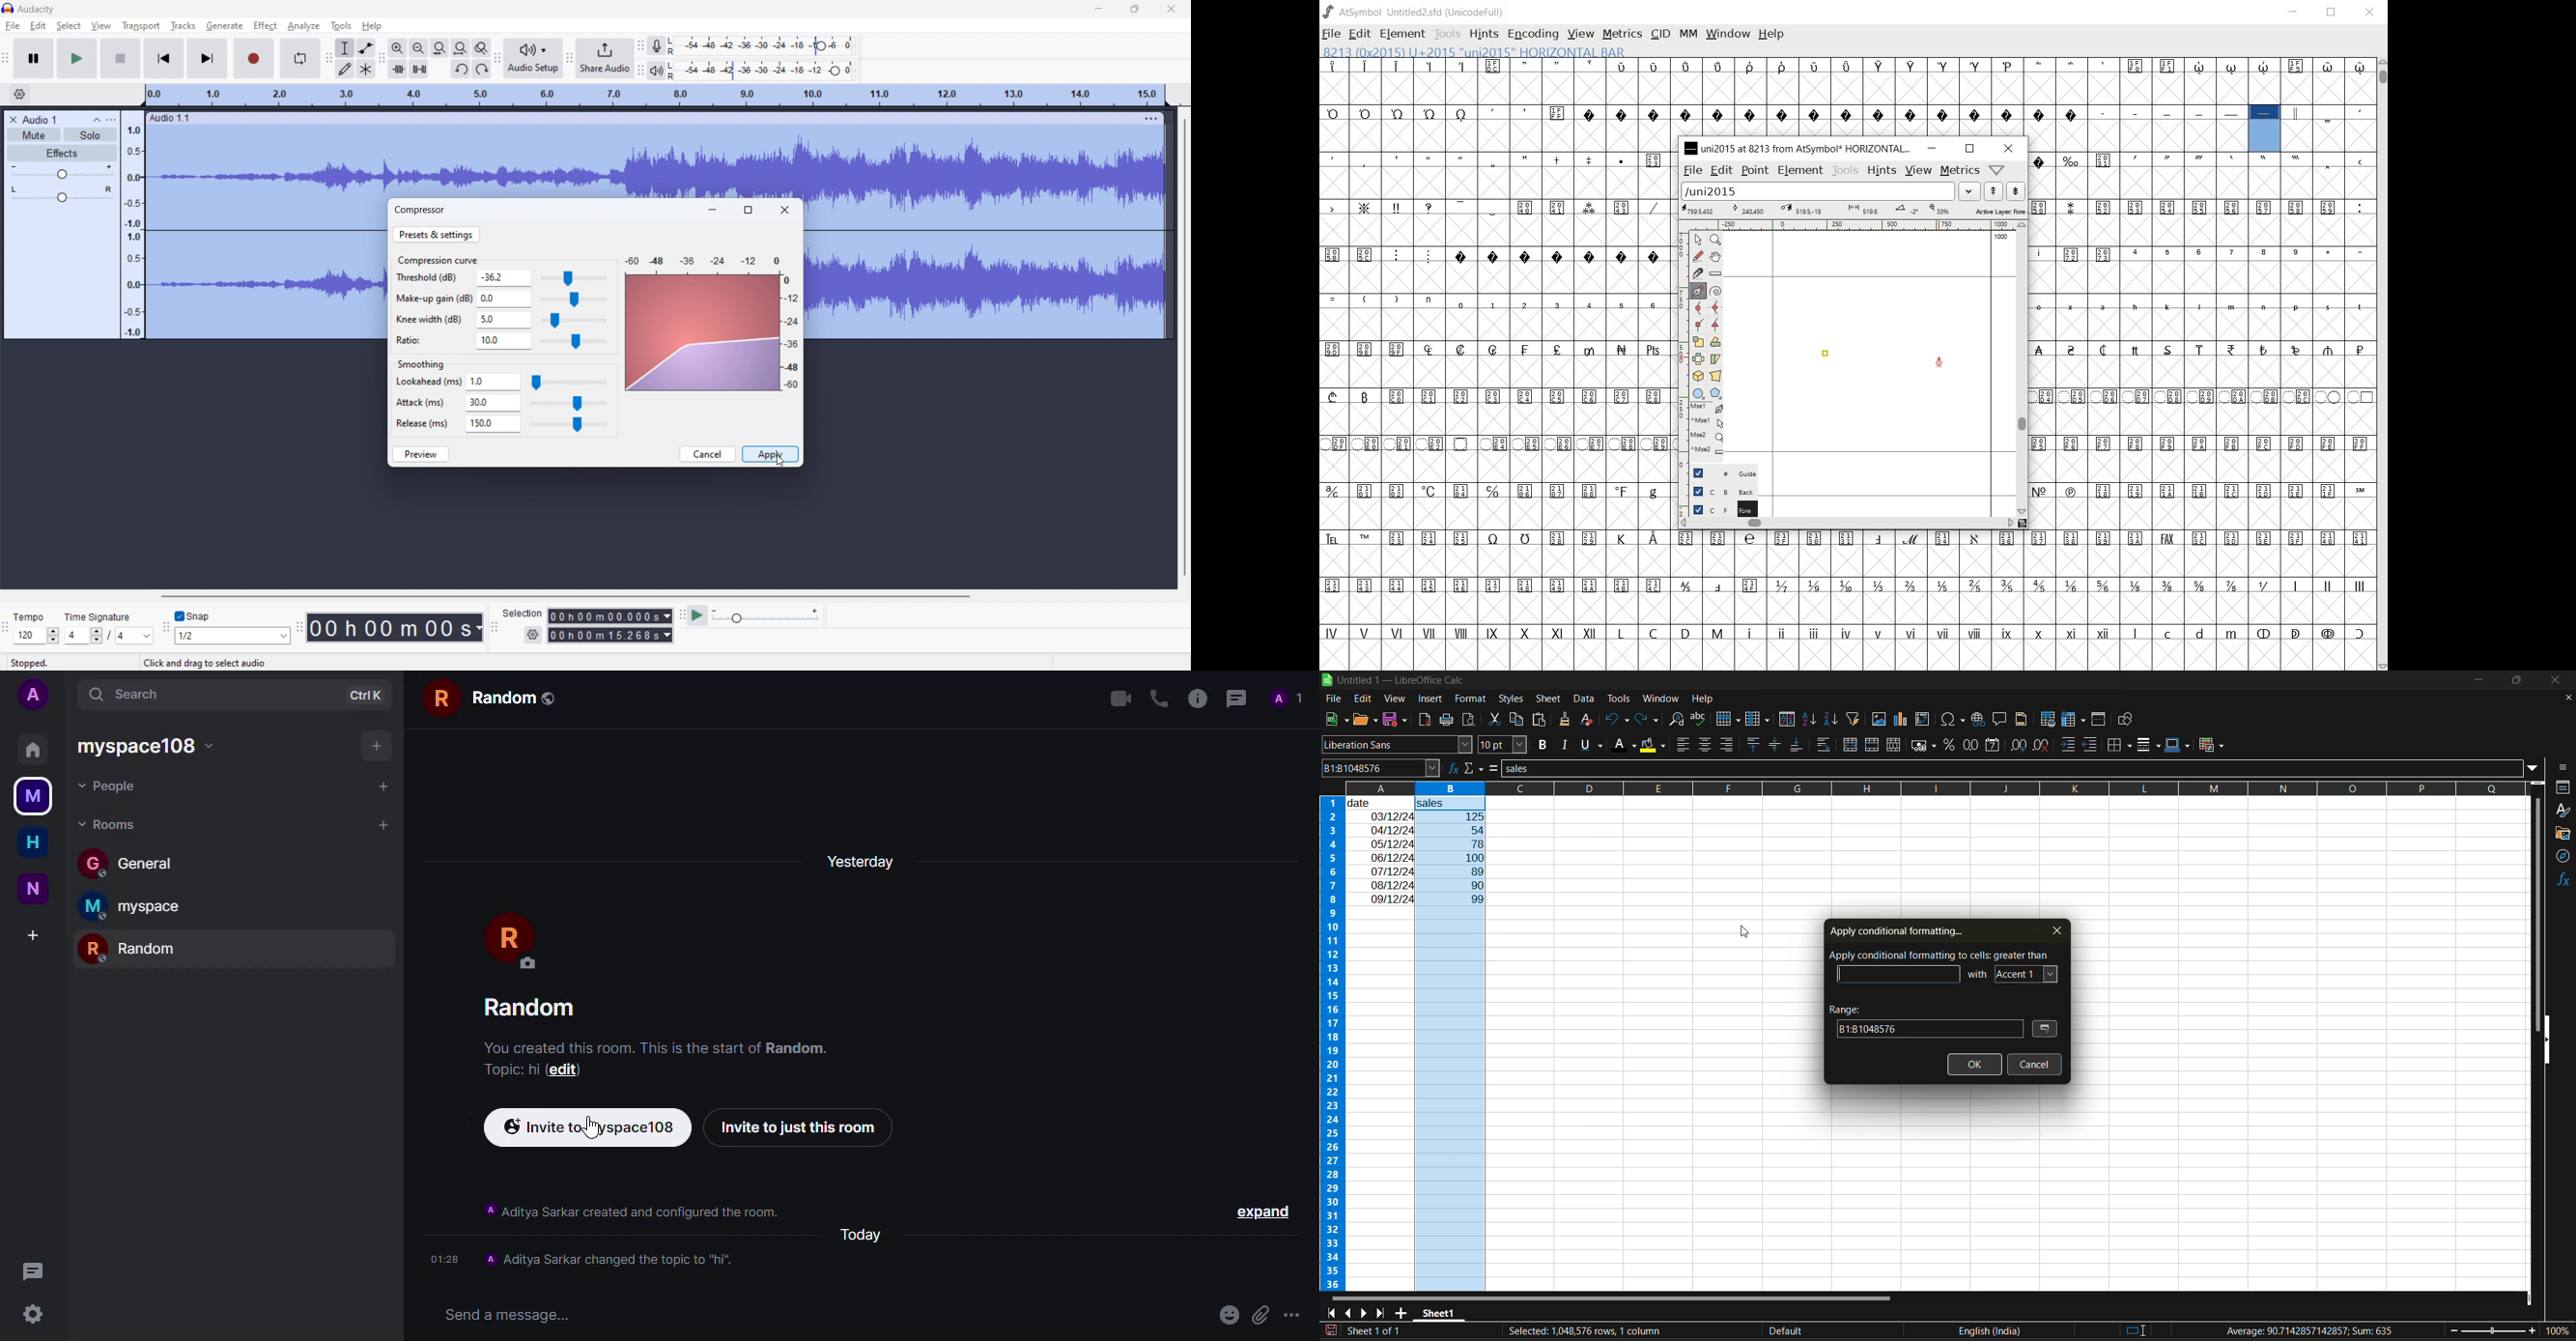  Describe the element at coordinates (1455, 1044) in the screenshot. I see `highlighted column` at that location.